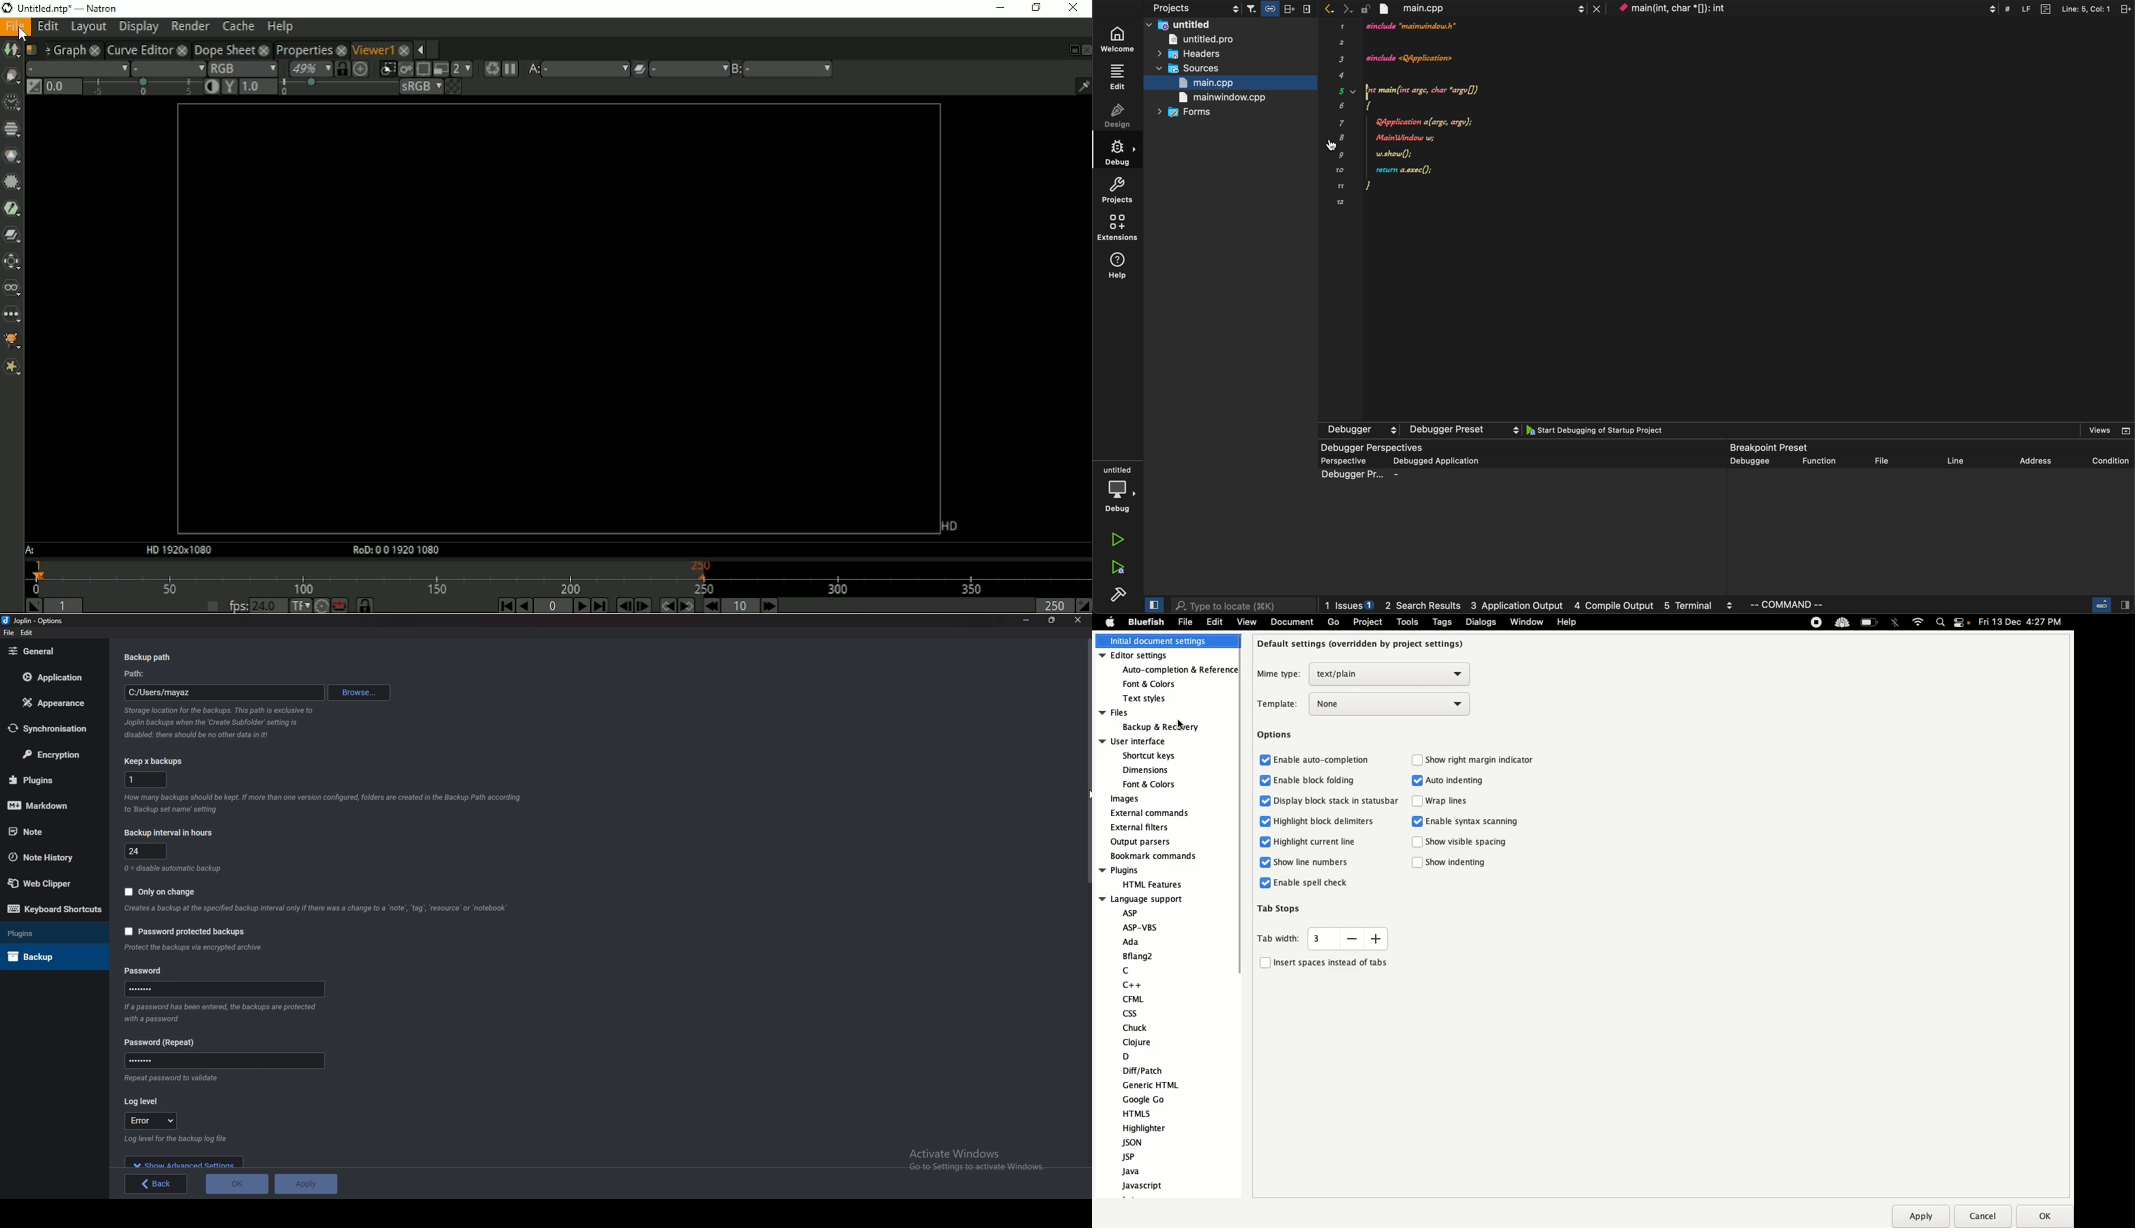  What do you see at coordinates (49, 857) in the screenshot?
I see `Note history` at bounding box center [49, 857].